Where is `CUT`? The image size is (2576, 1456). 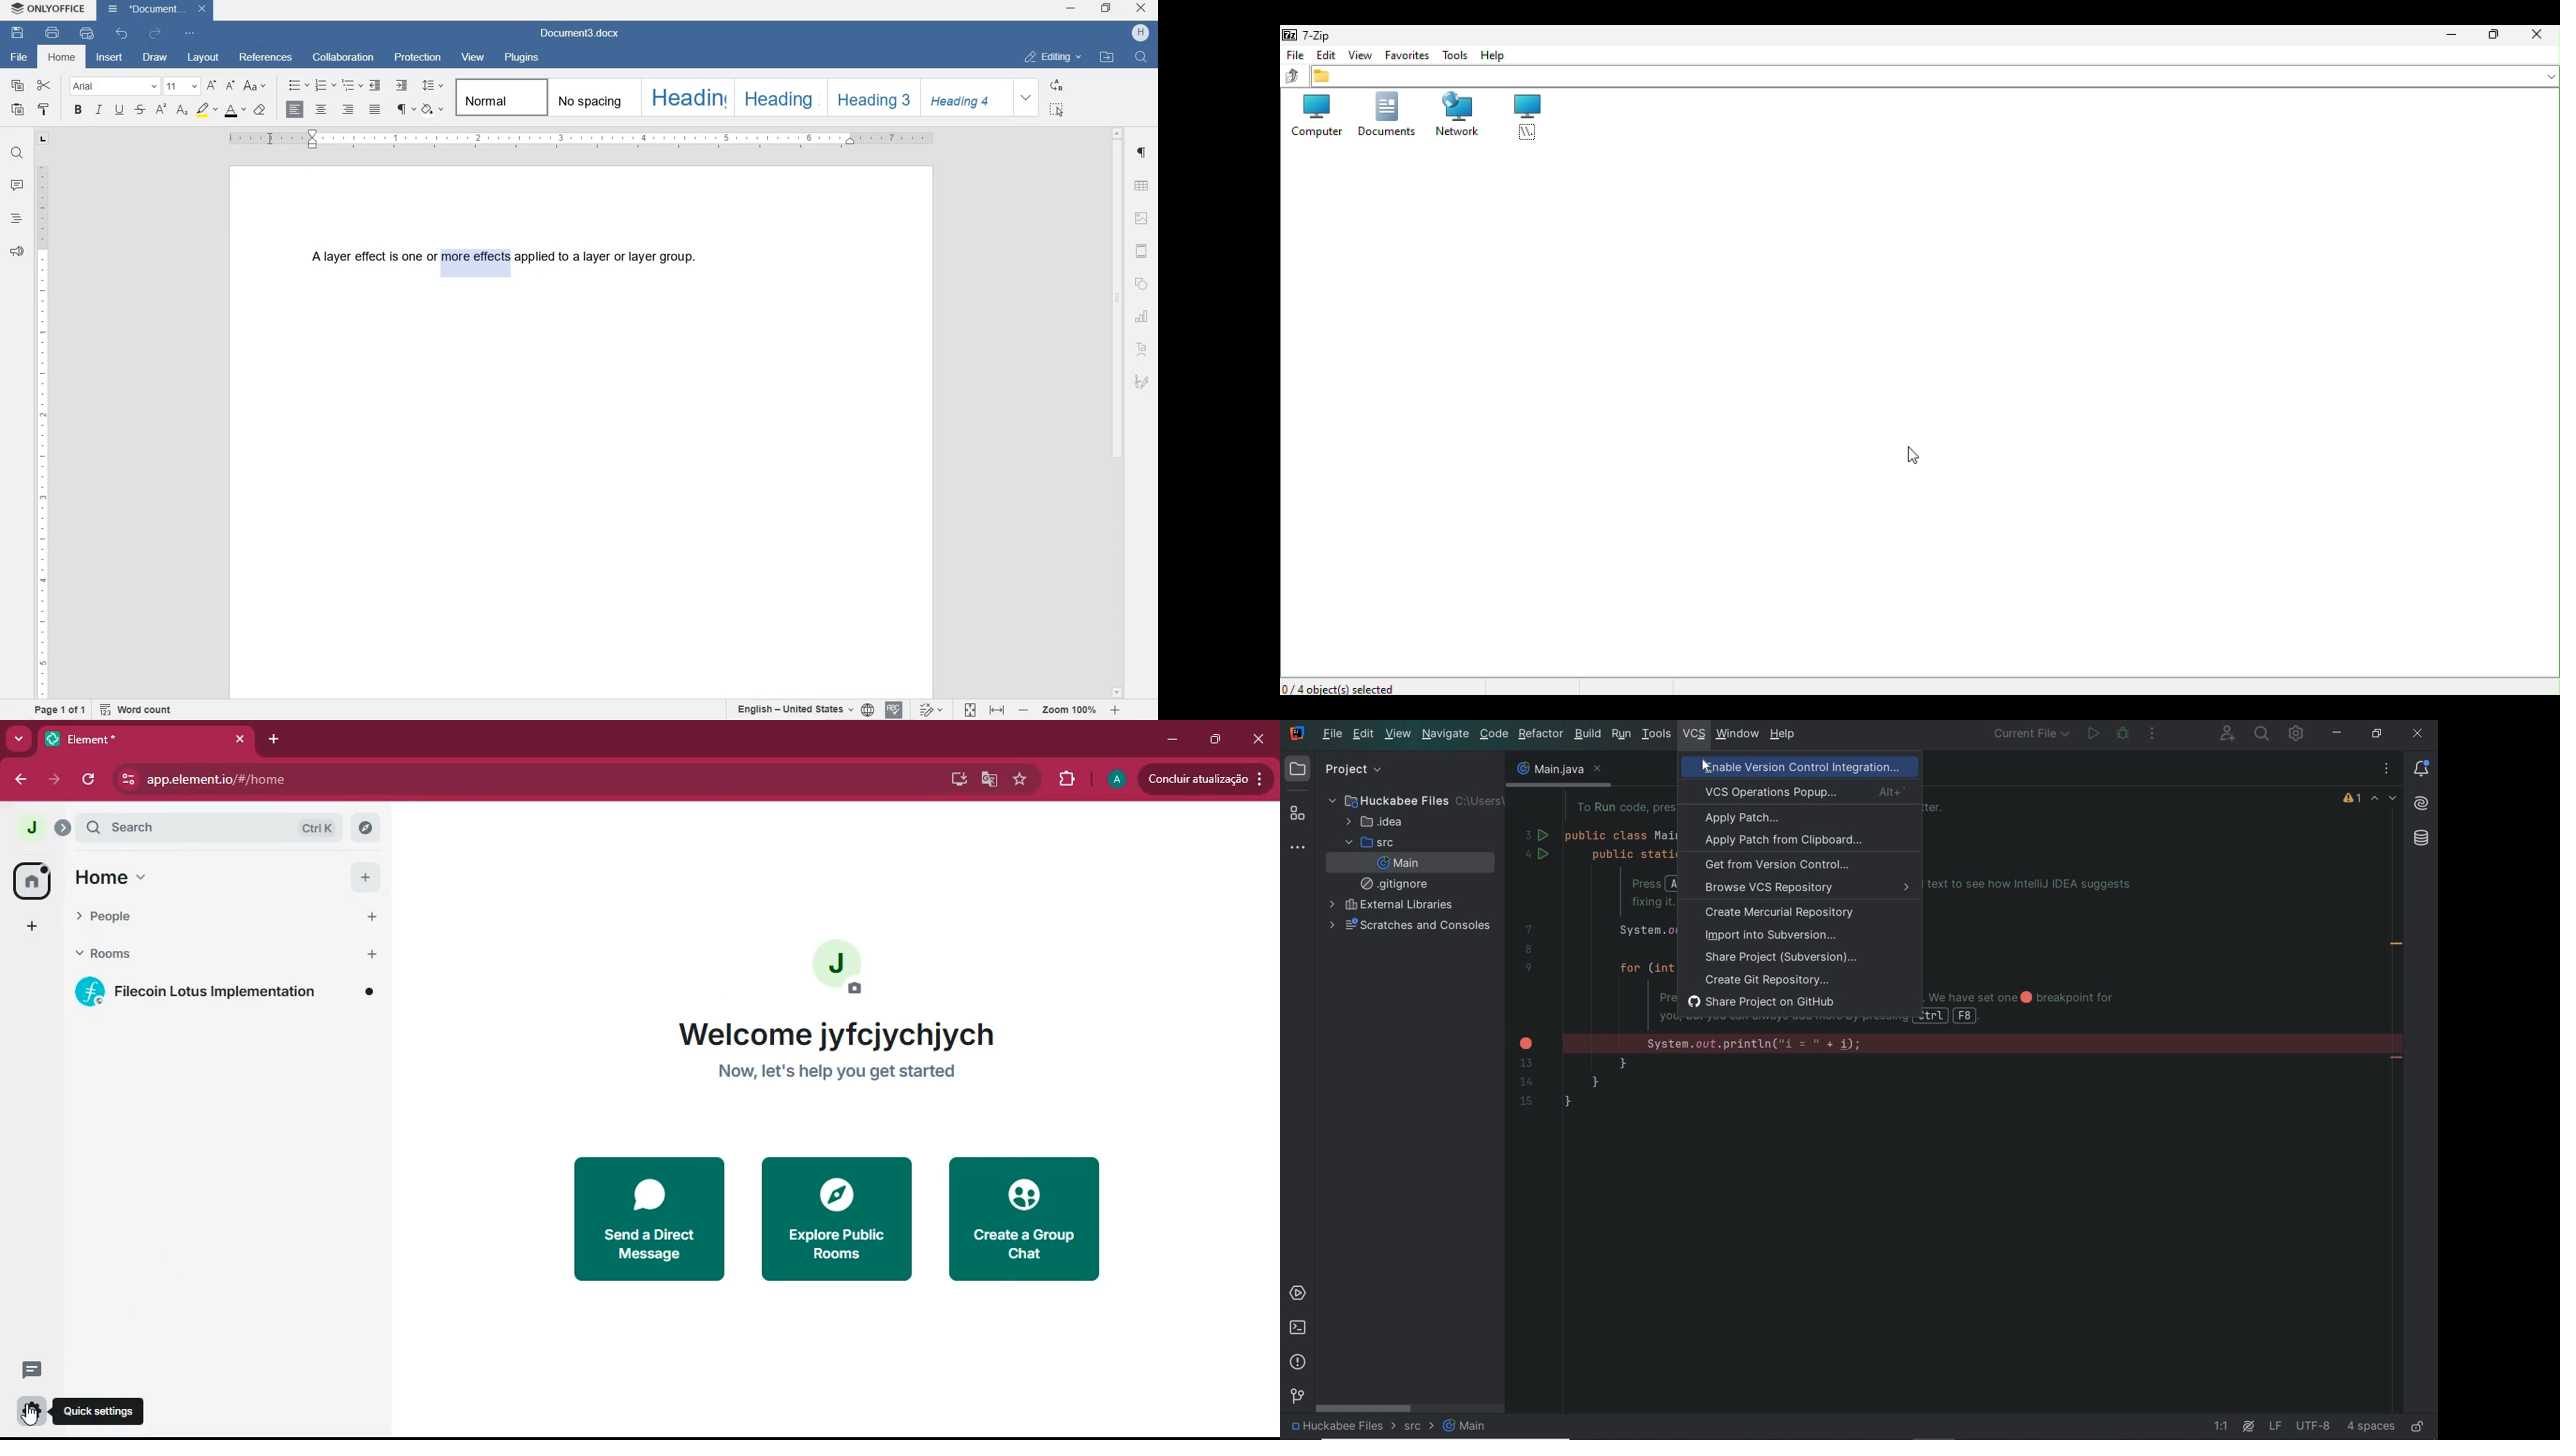
CUT is located at coordinates (44, 86).